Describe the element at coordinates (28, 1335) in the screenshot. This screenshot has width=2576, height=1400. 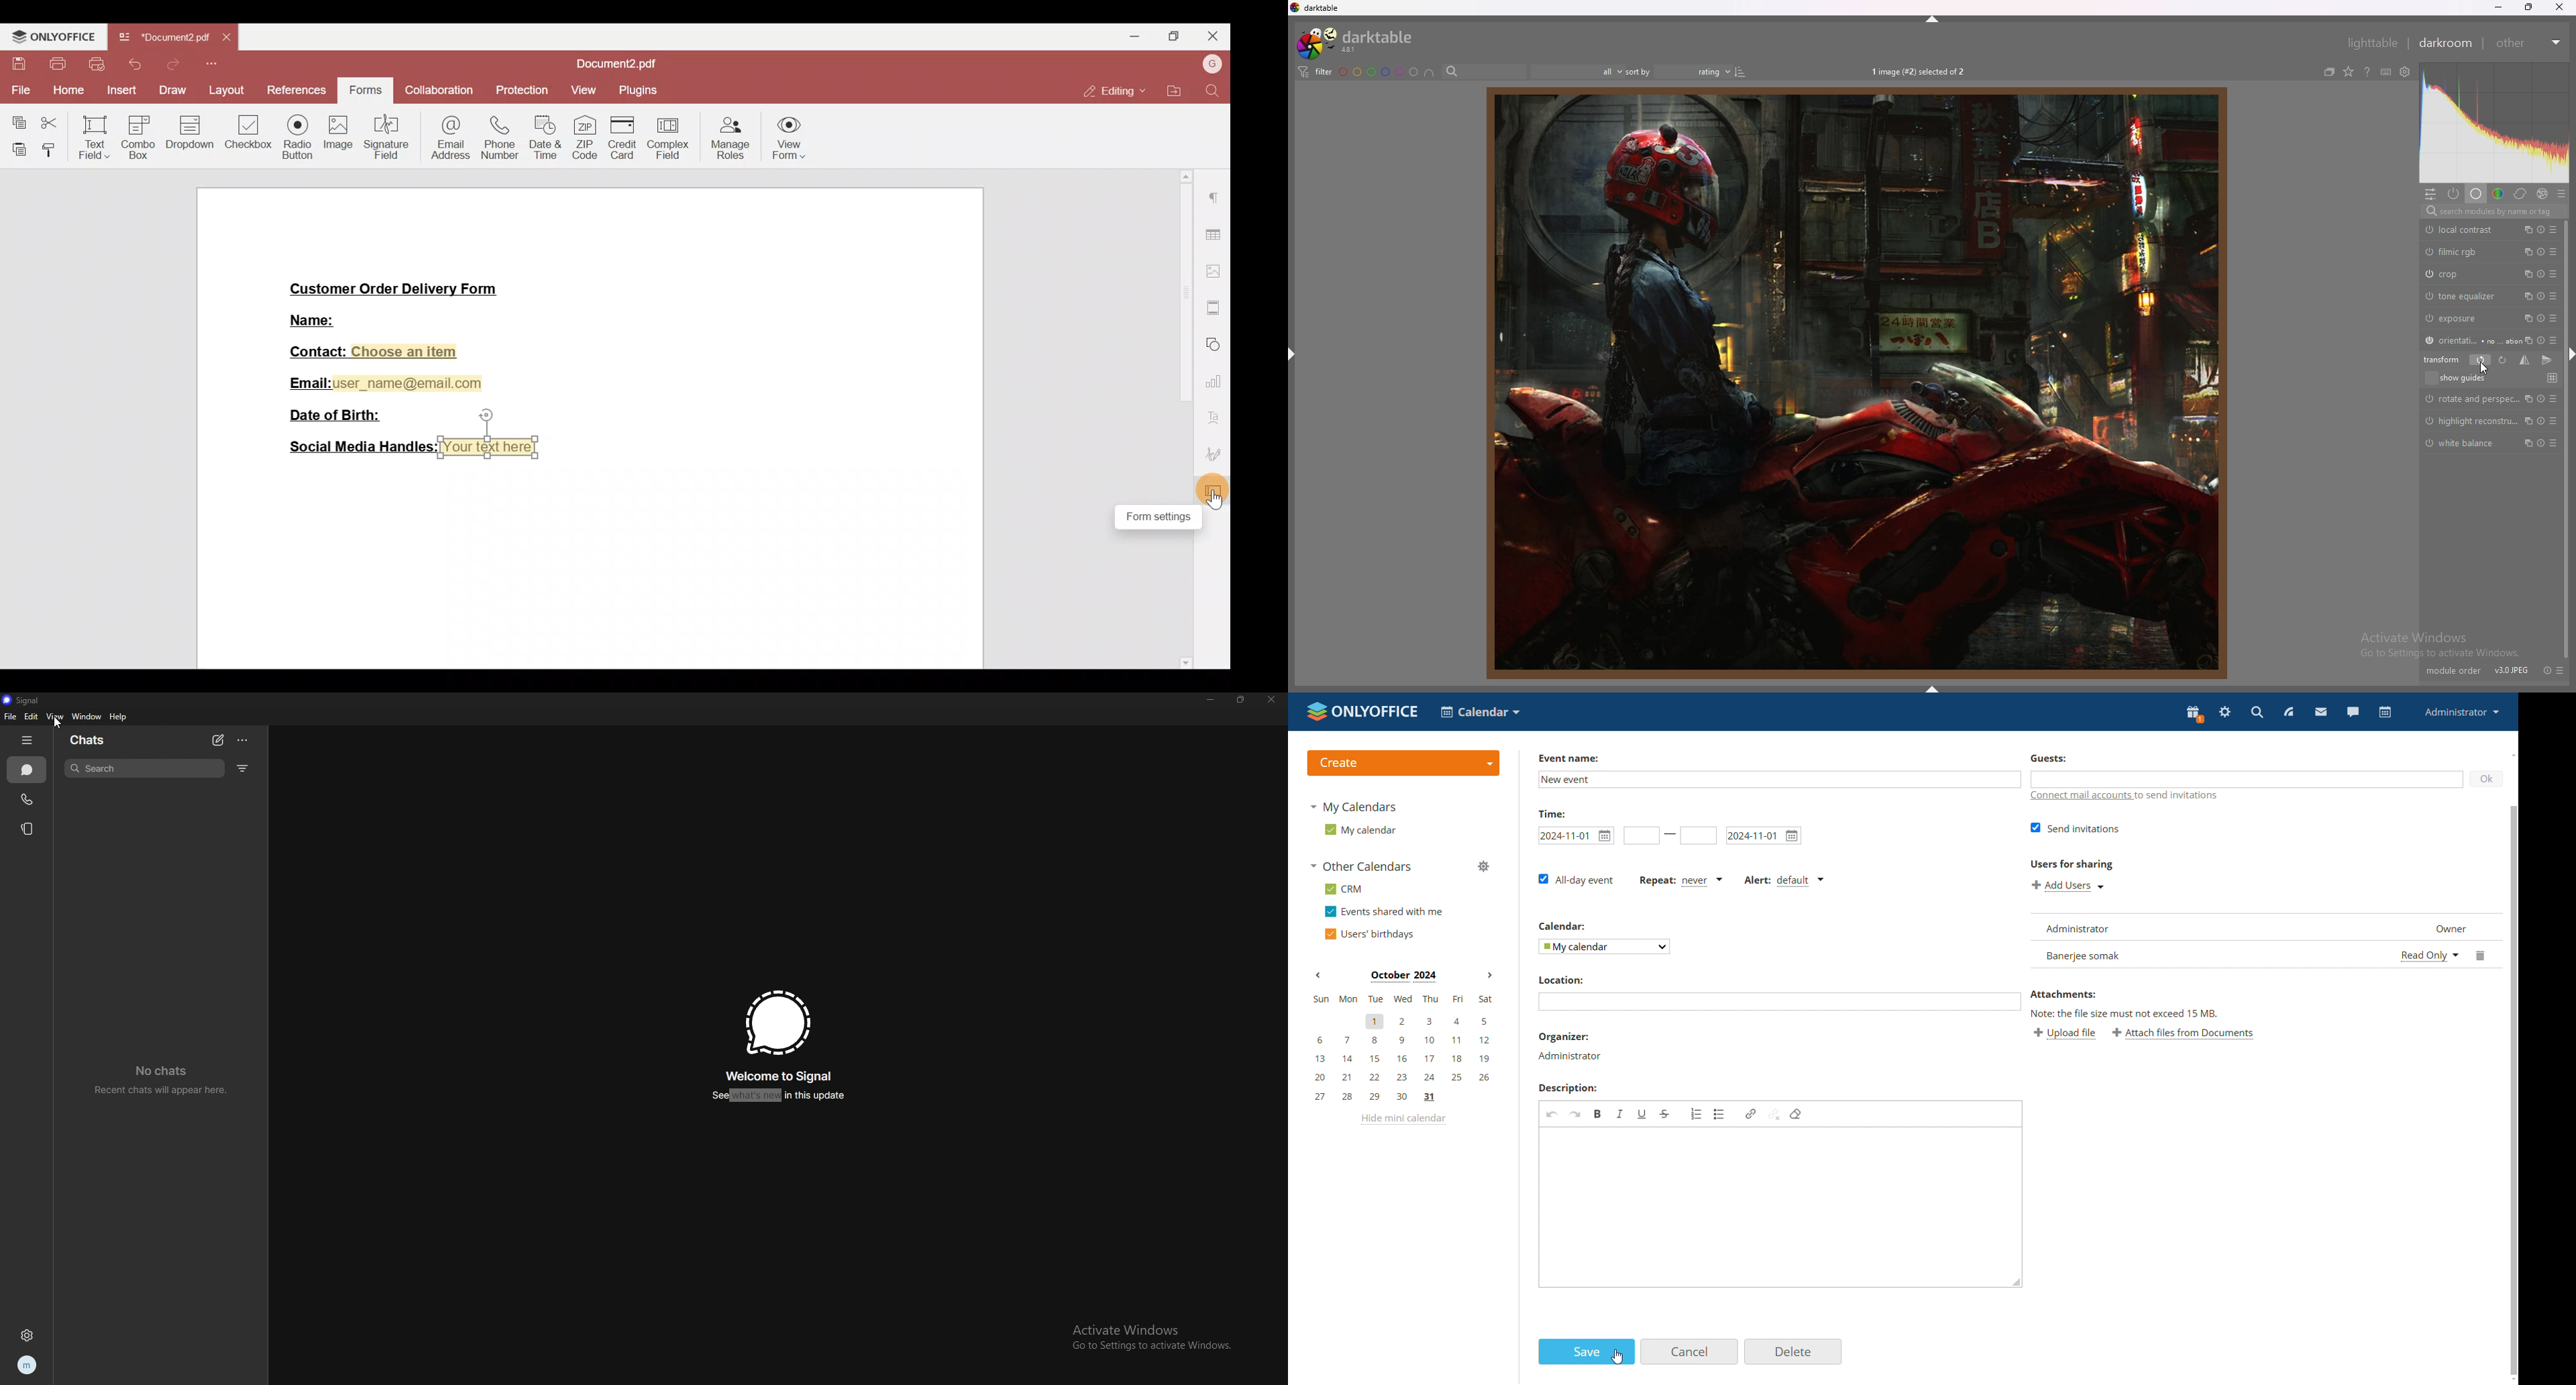
I see `settings` at that location.